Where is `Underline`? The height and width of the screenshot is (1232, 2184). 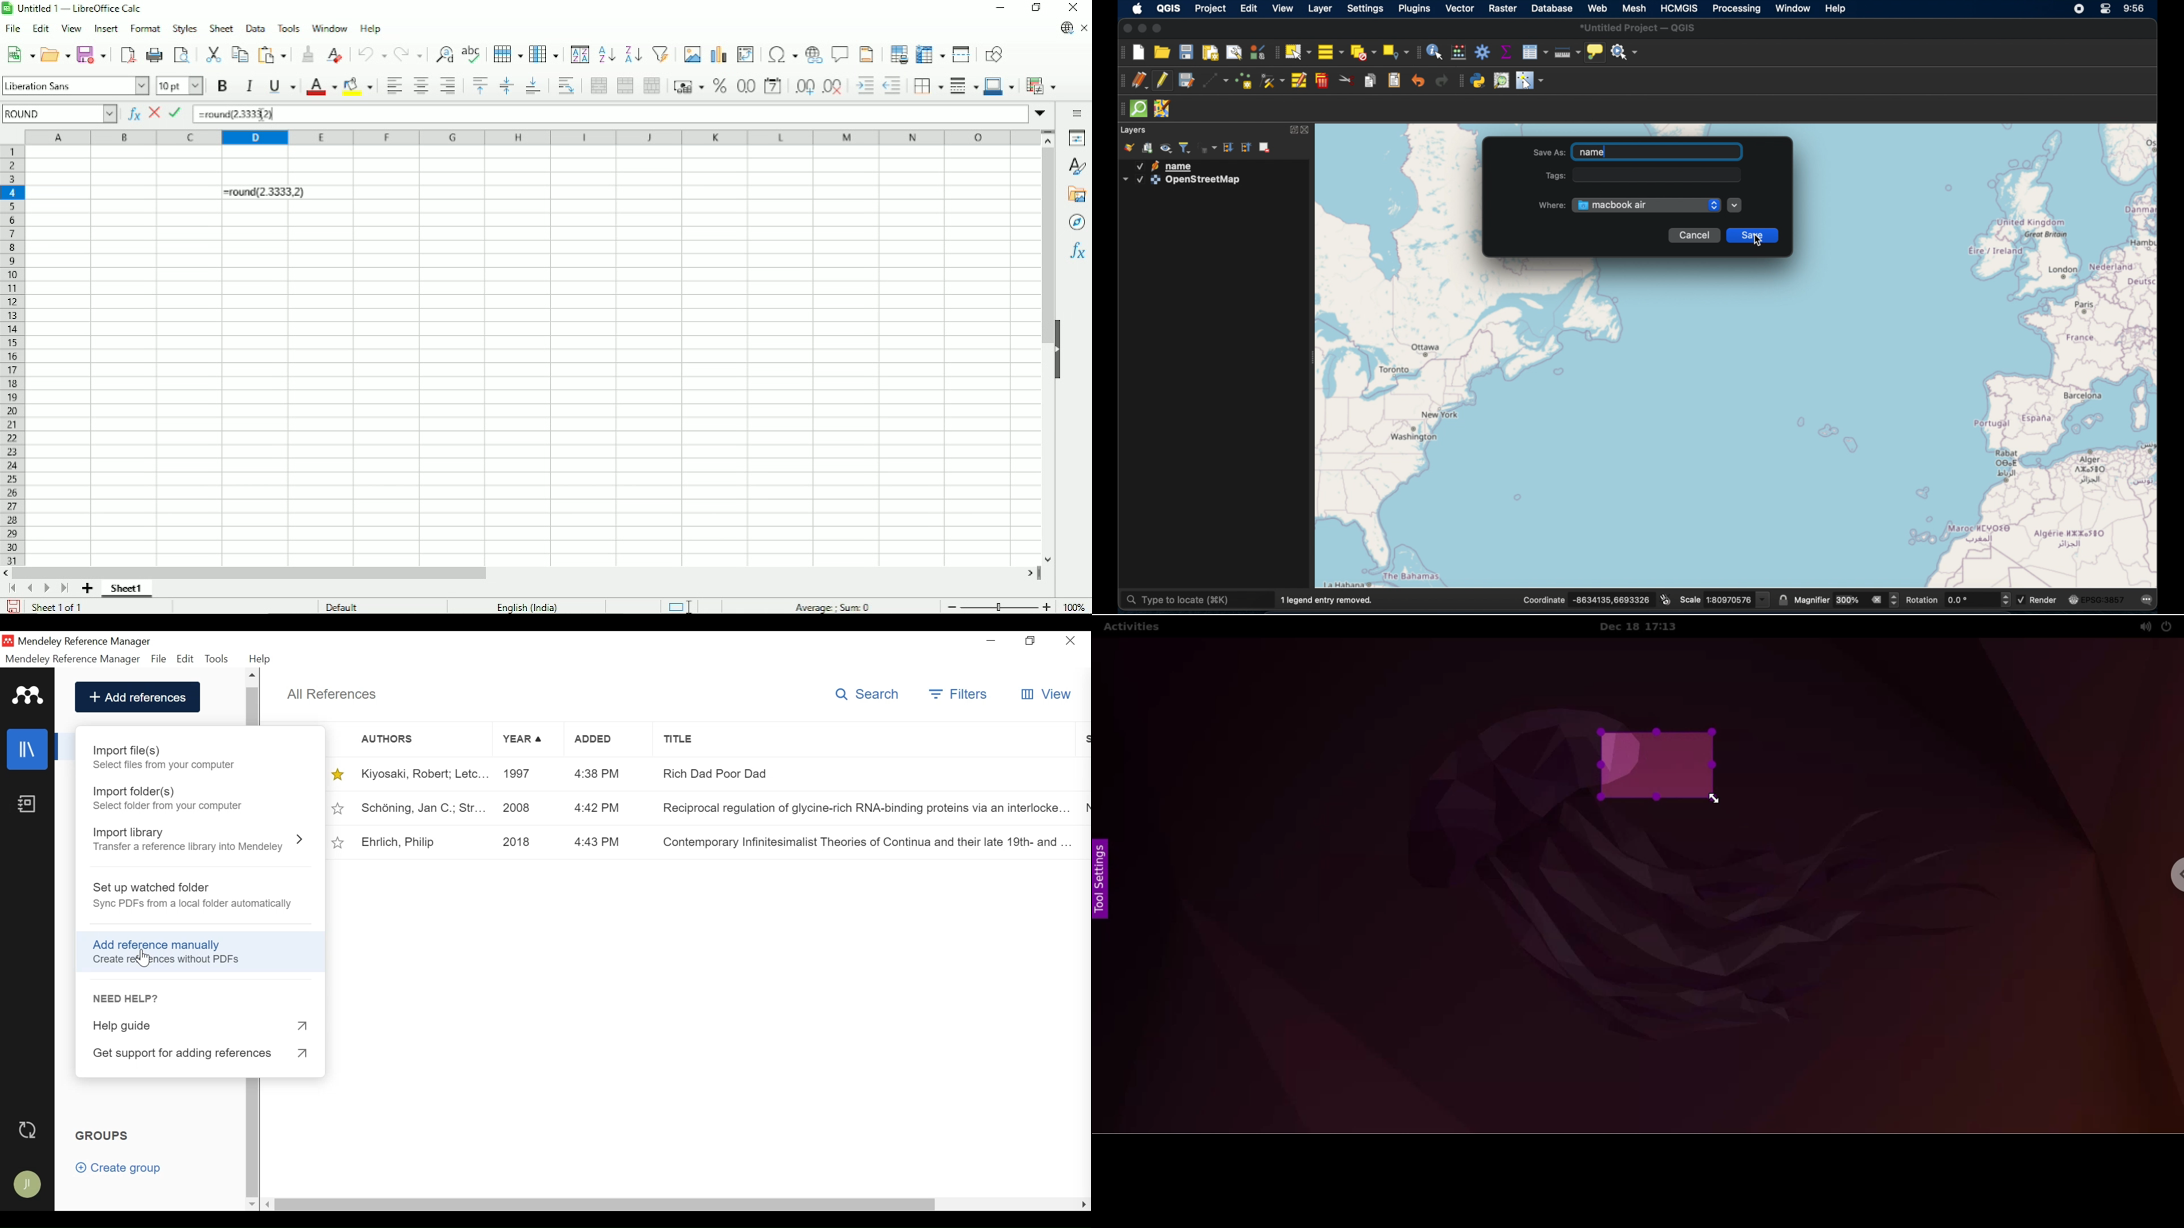
Underline is located at coordinates (283, 86).